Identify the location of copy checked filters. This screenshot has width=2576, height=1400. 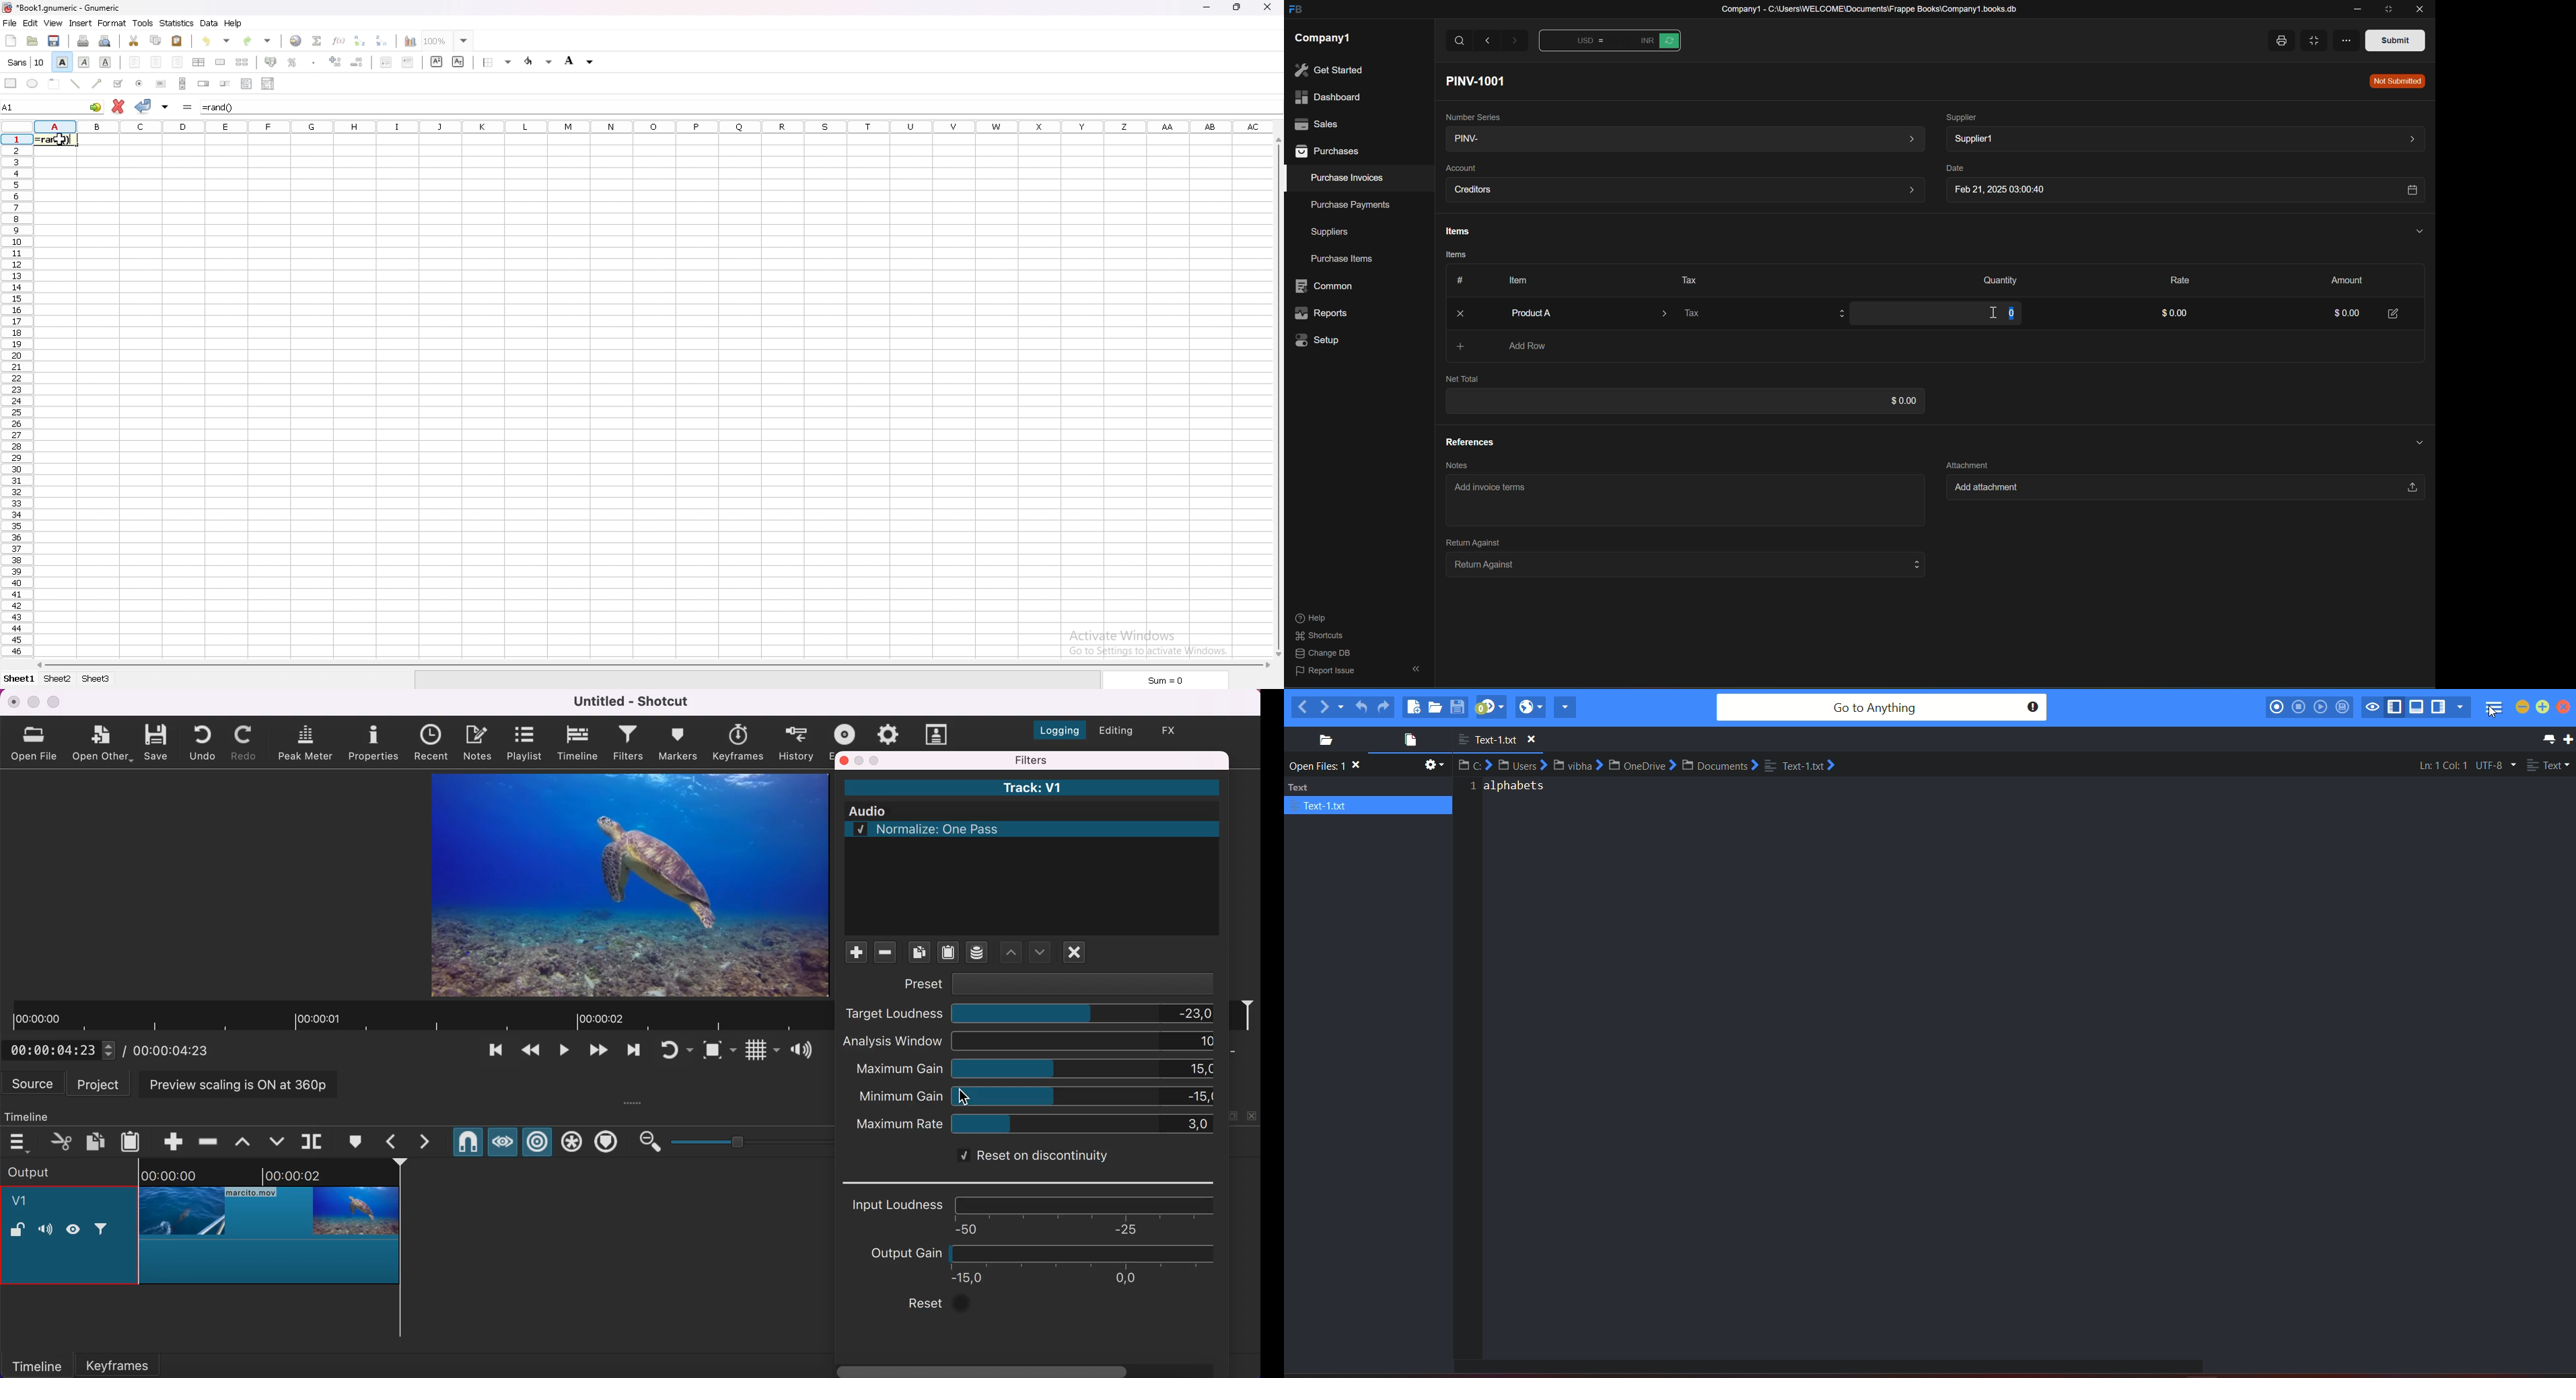
(920, 954).